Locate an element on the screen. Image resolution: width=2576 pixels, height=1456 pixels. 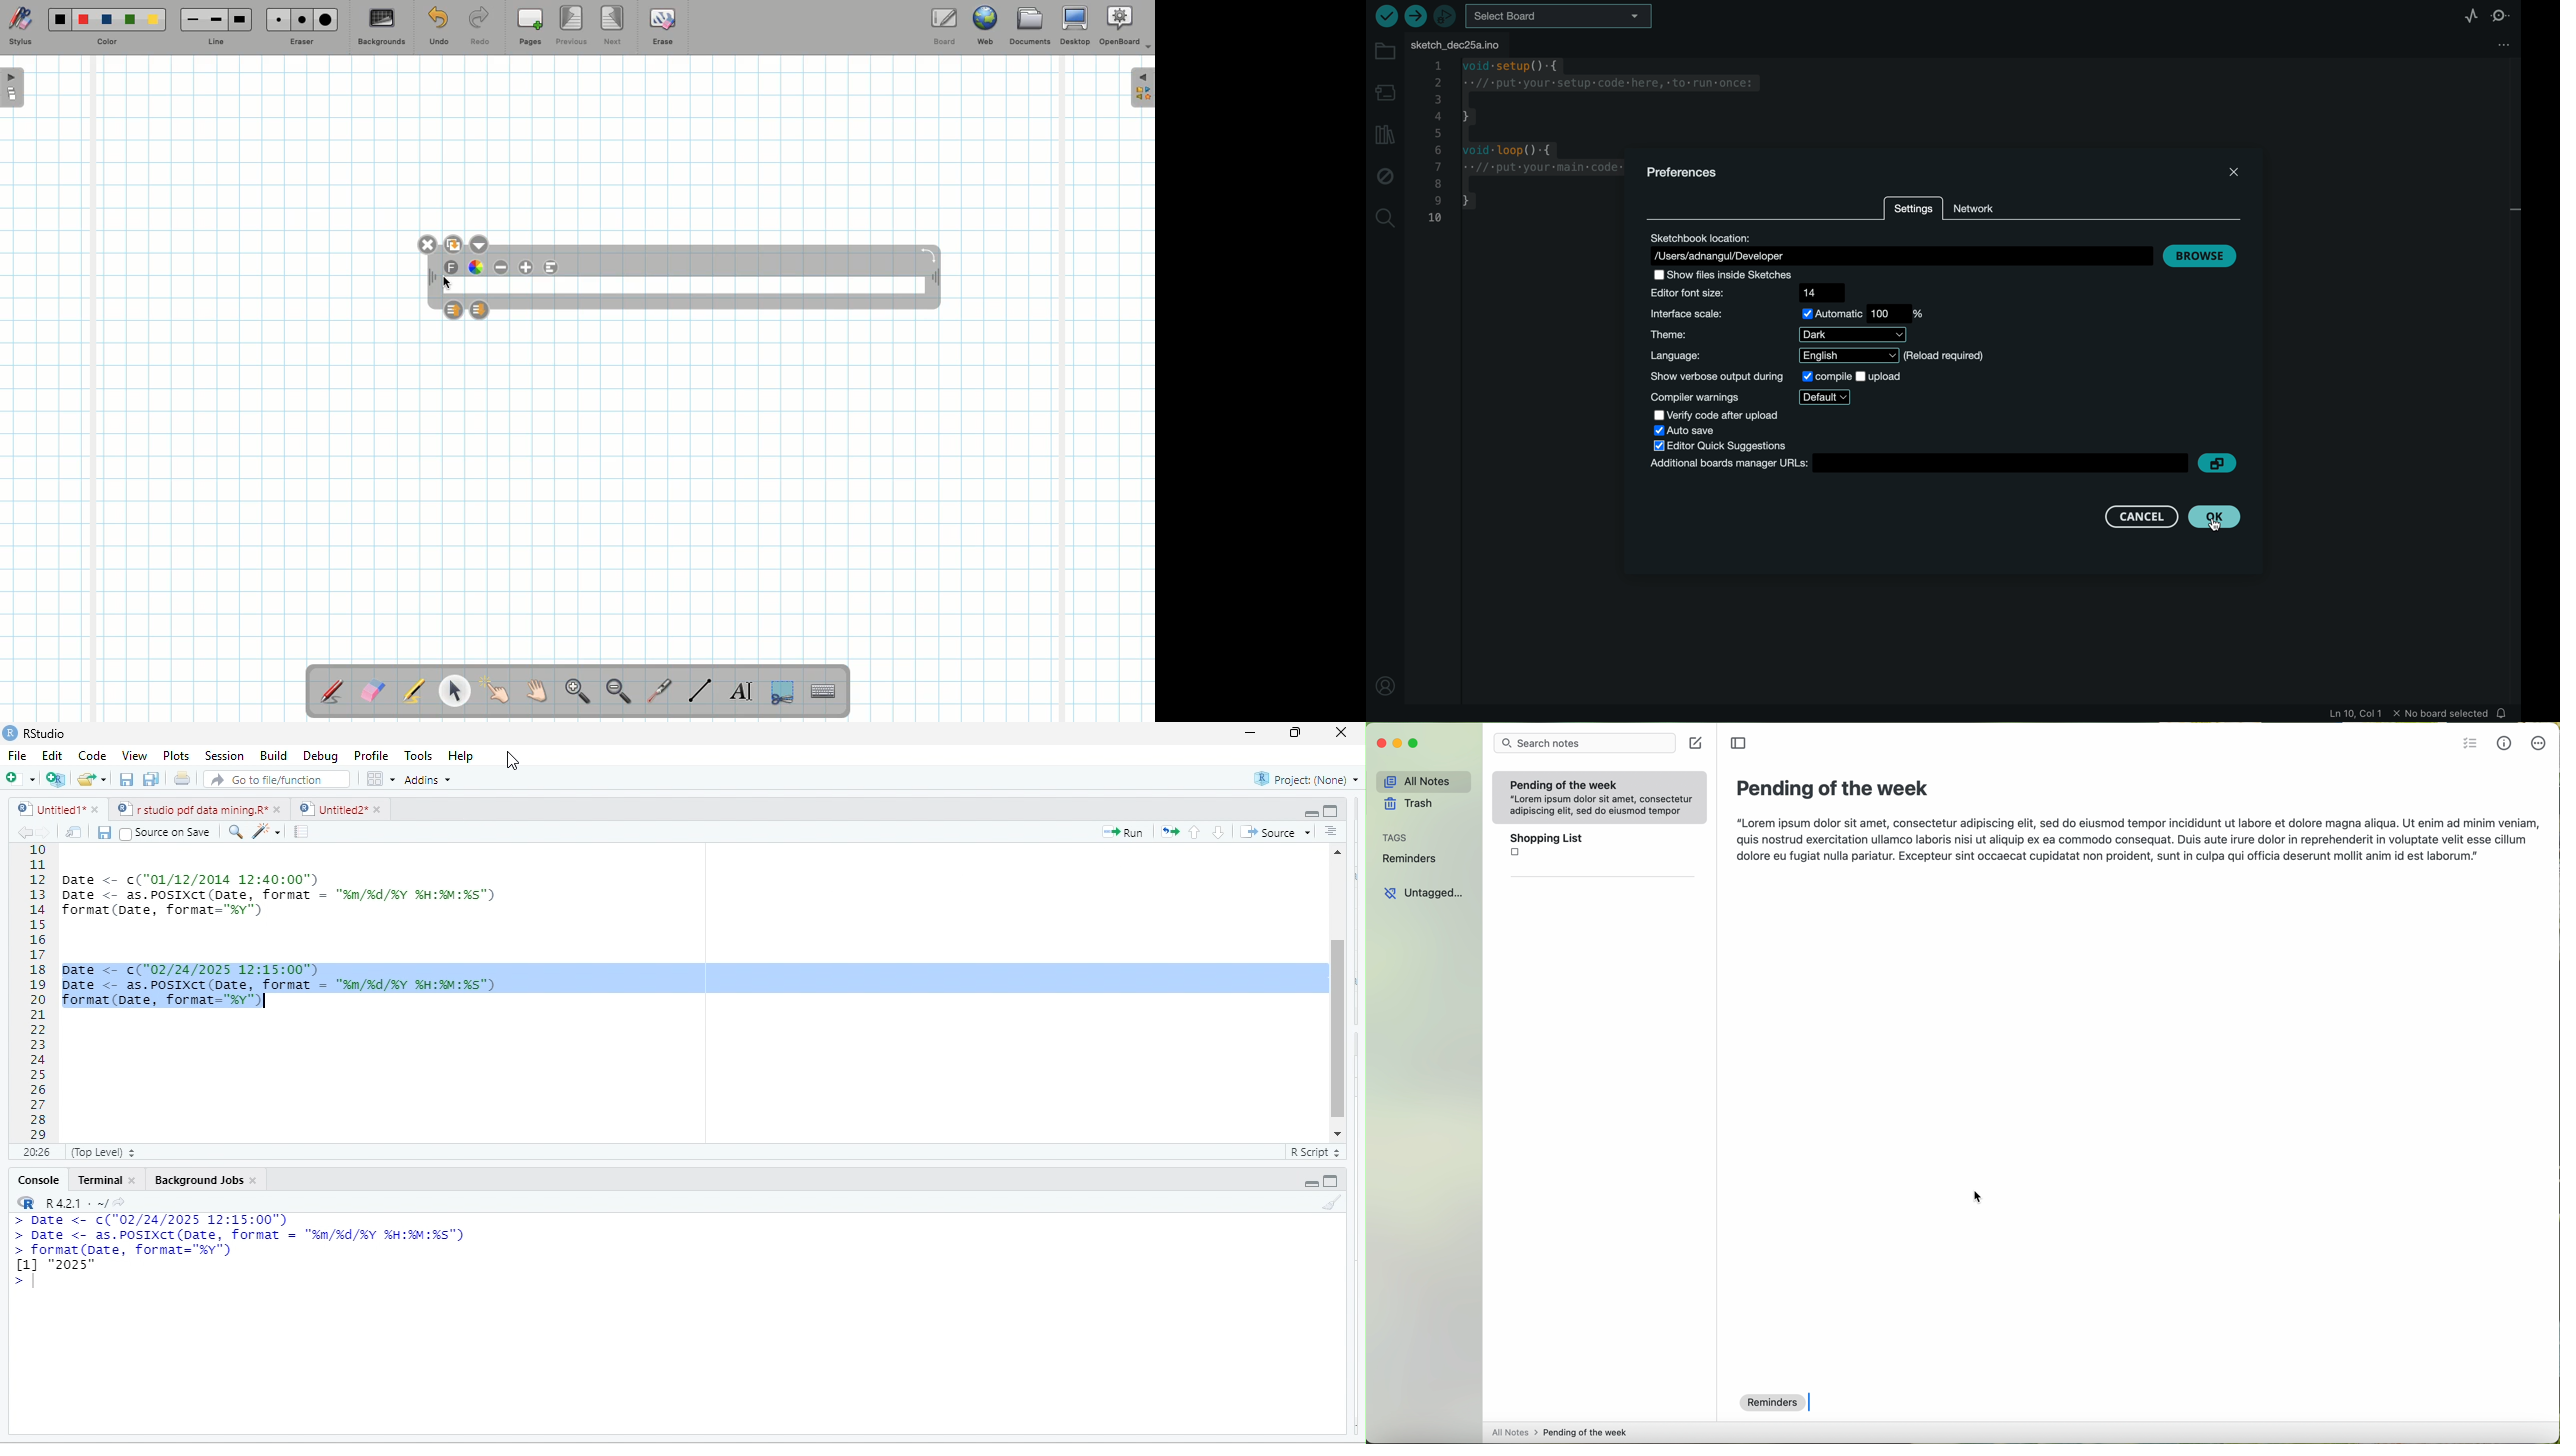
shopping list is located at coordinates (1600, 848).